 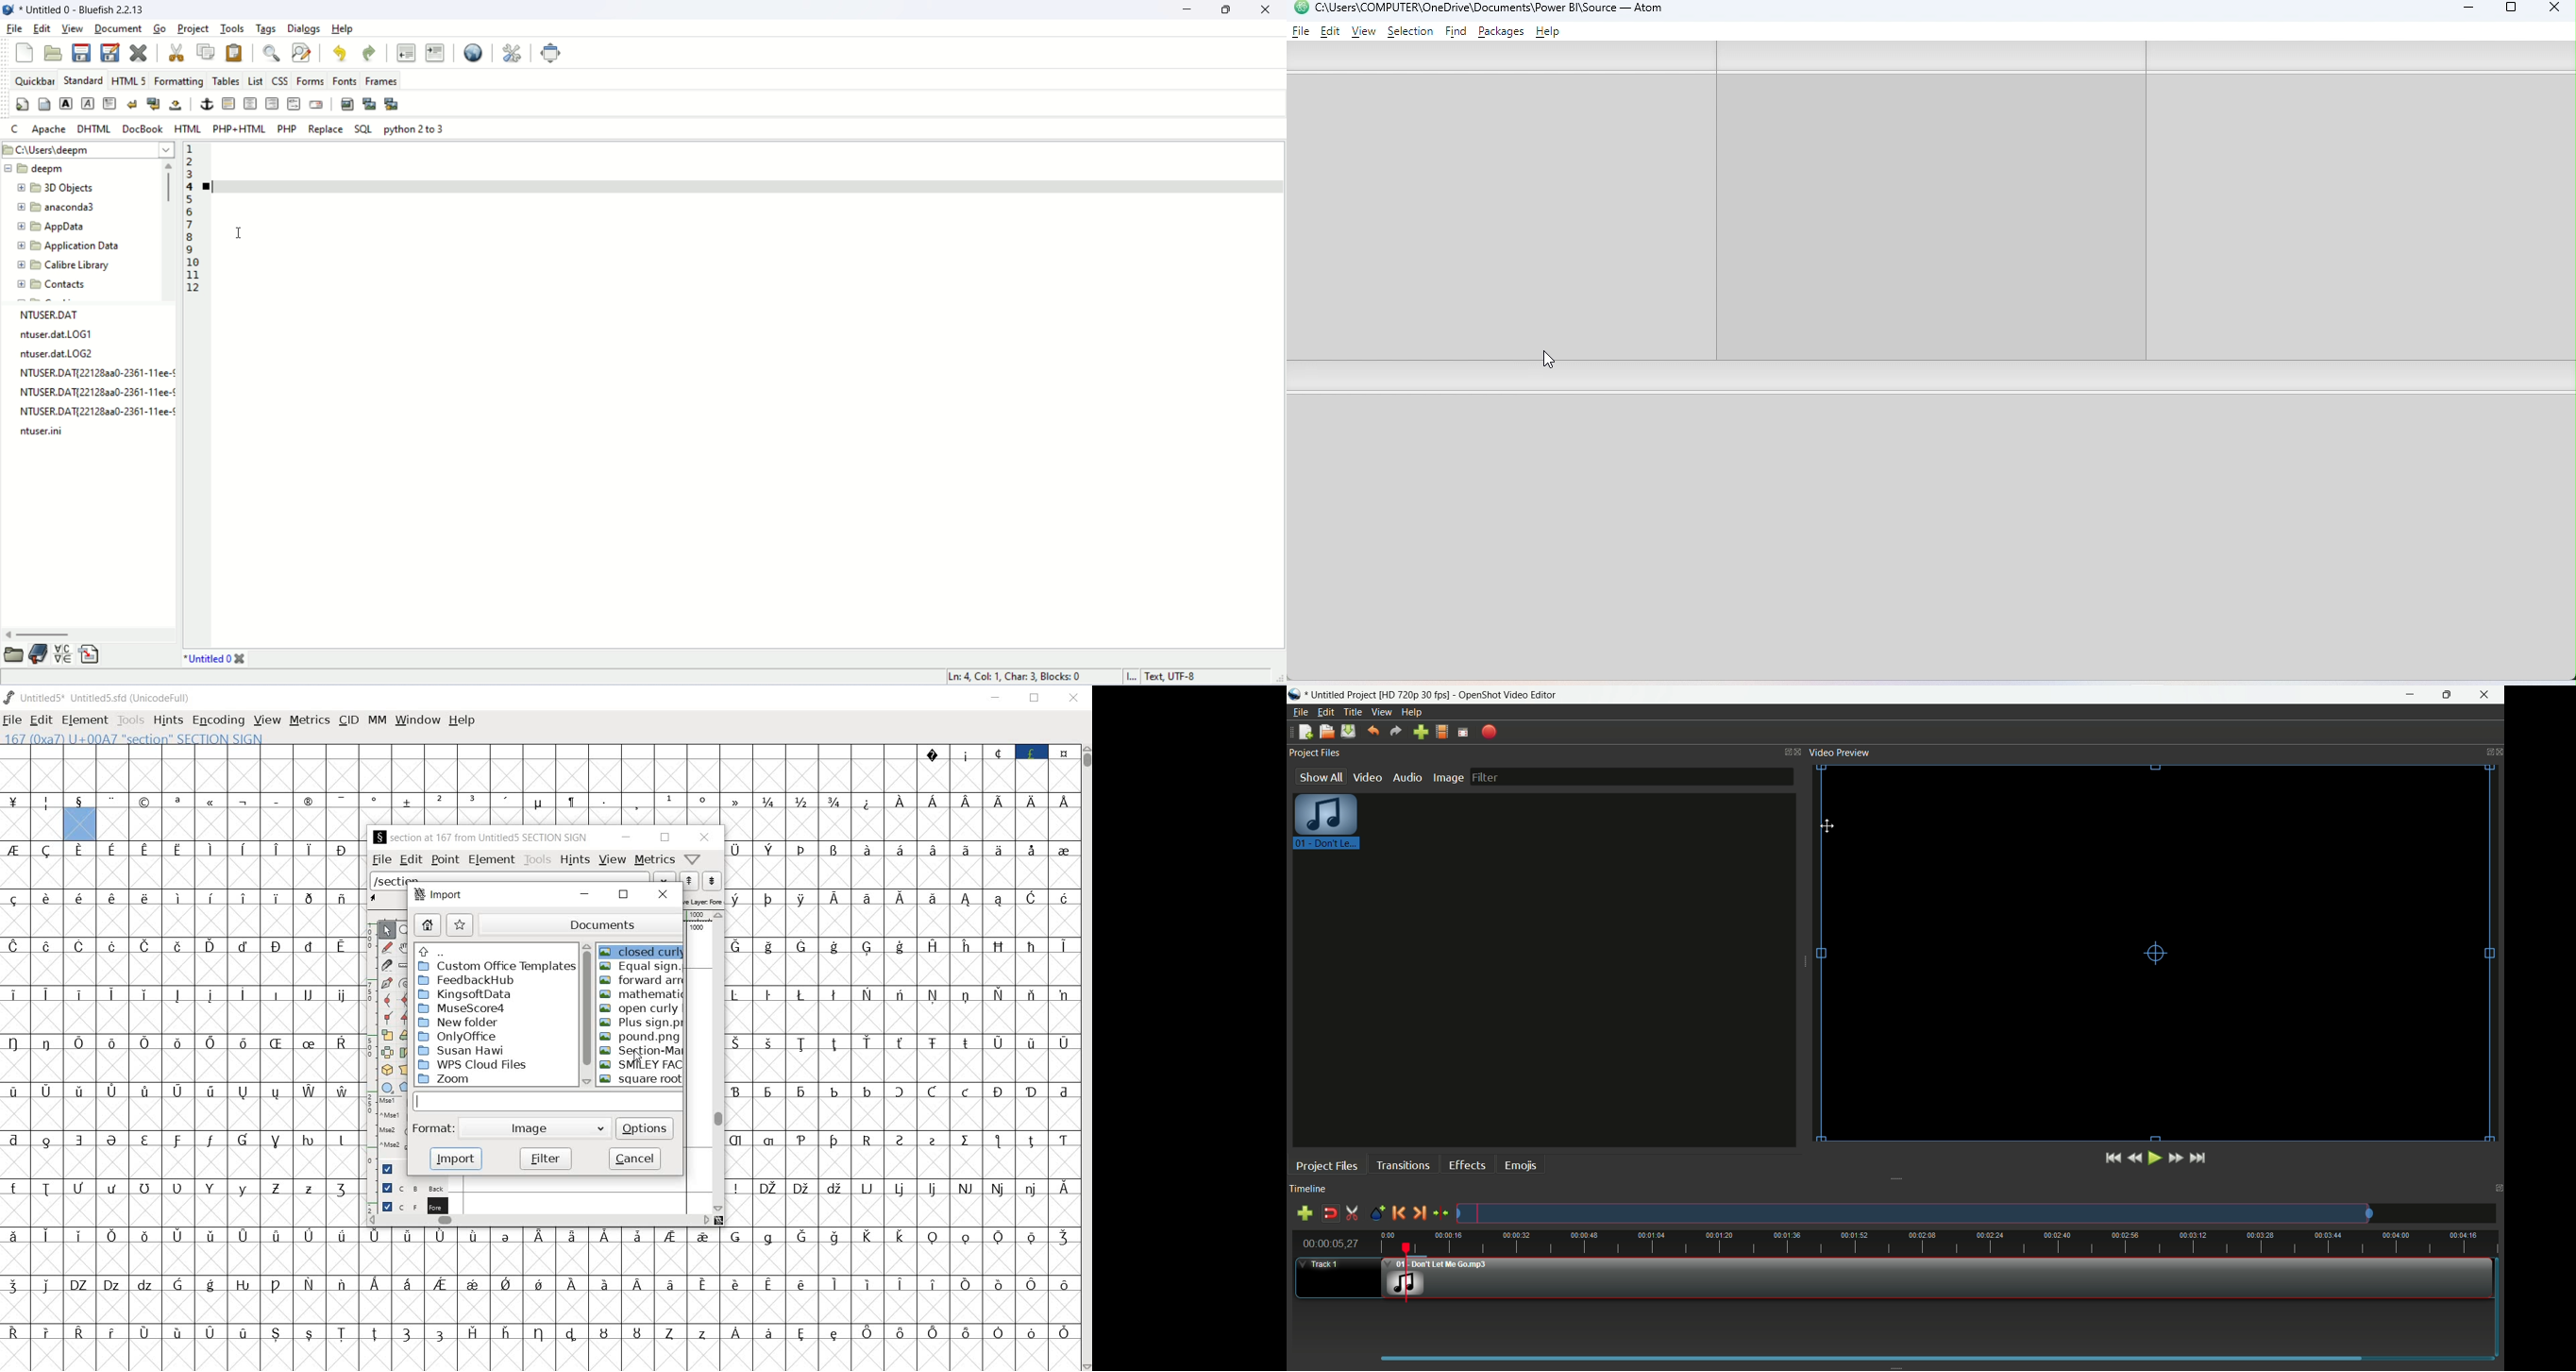 I want to click on custom office templates, so click(x=497, y=967).